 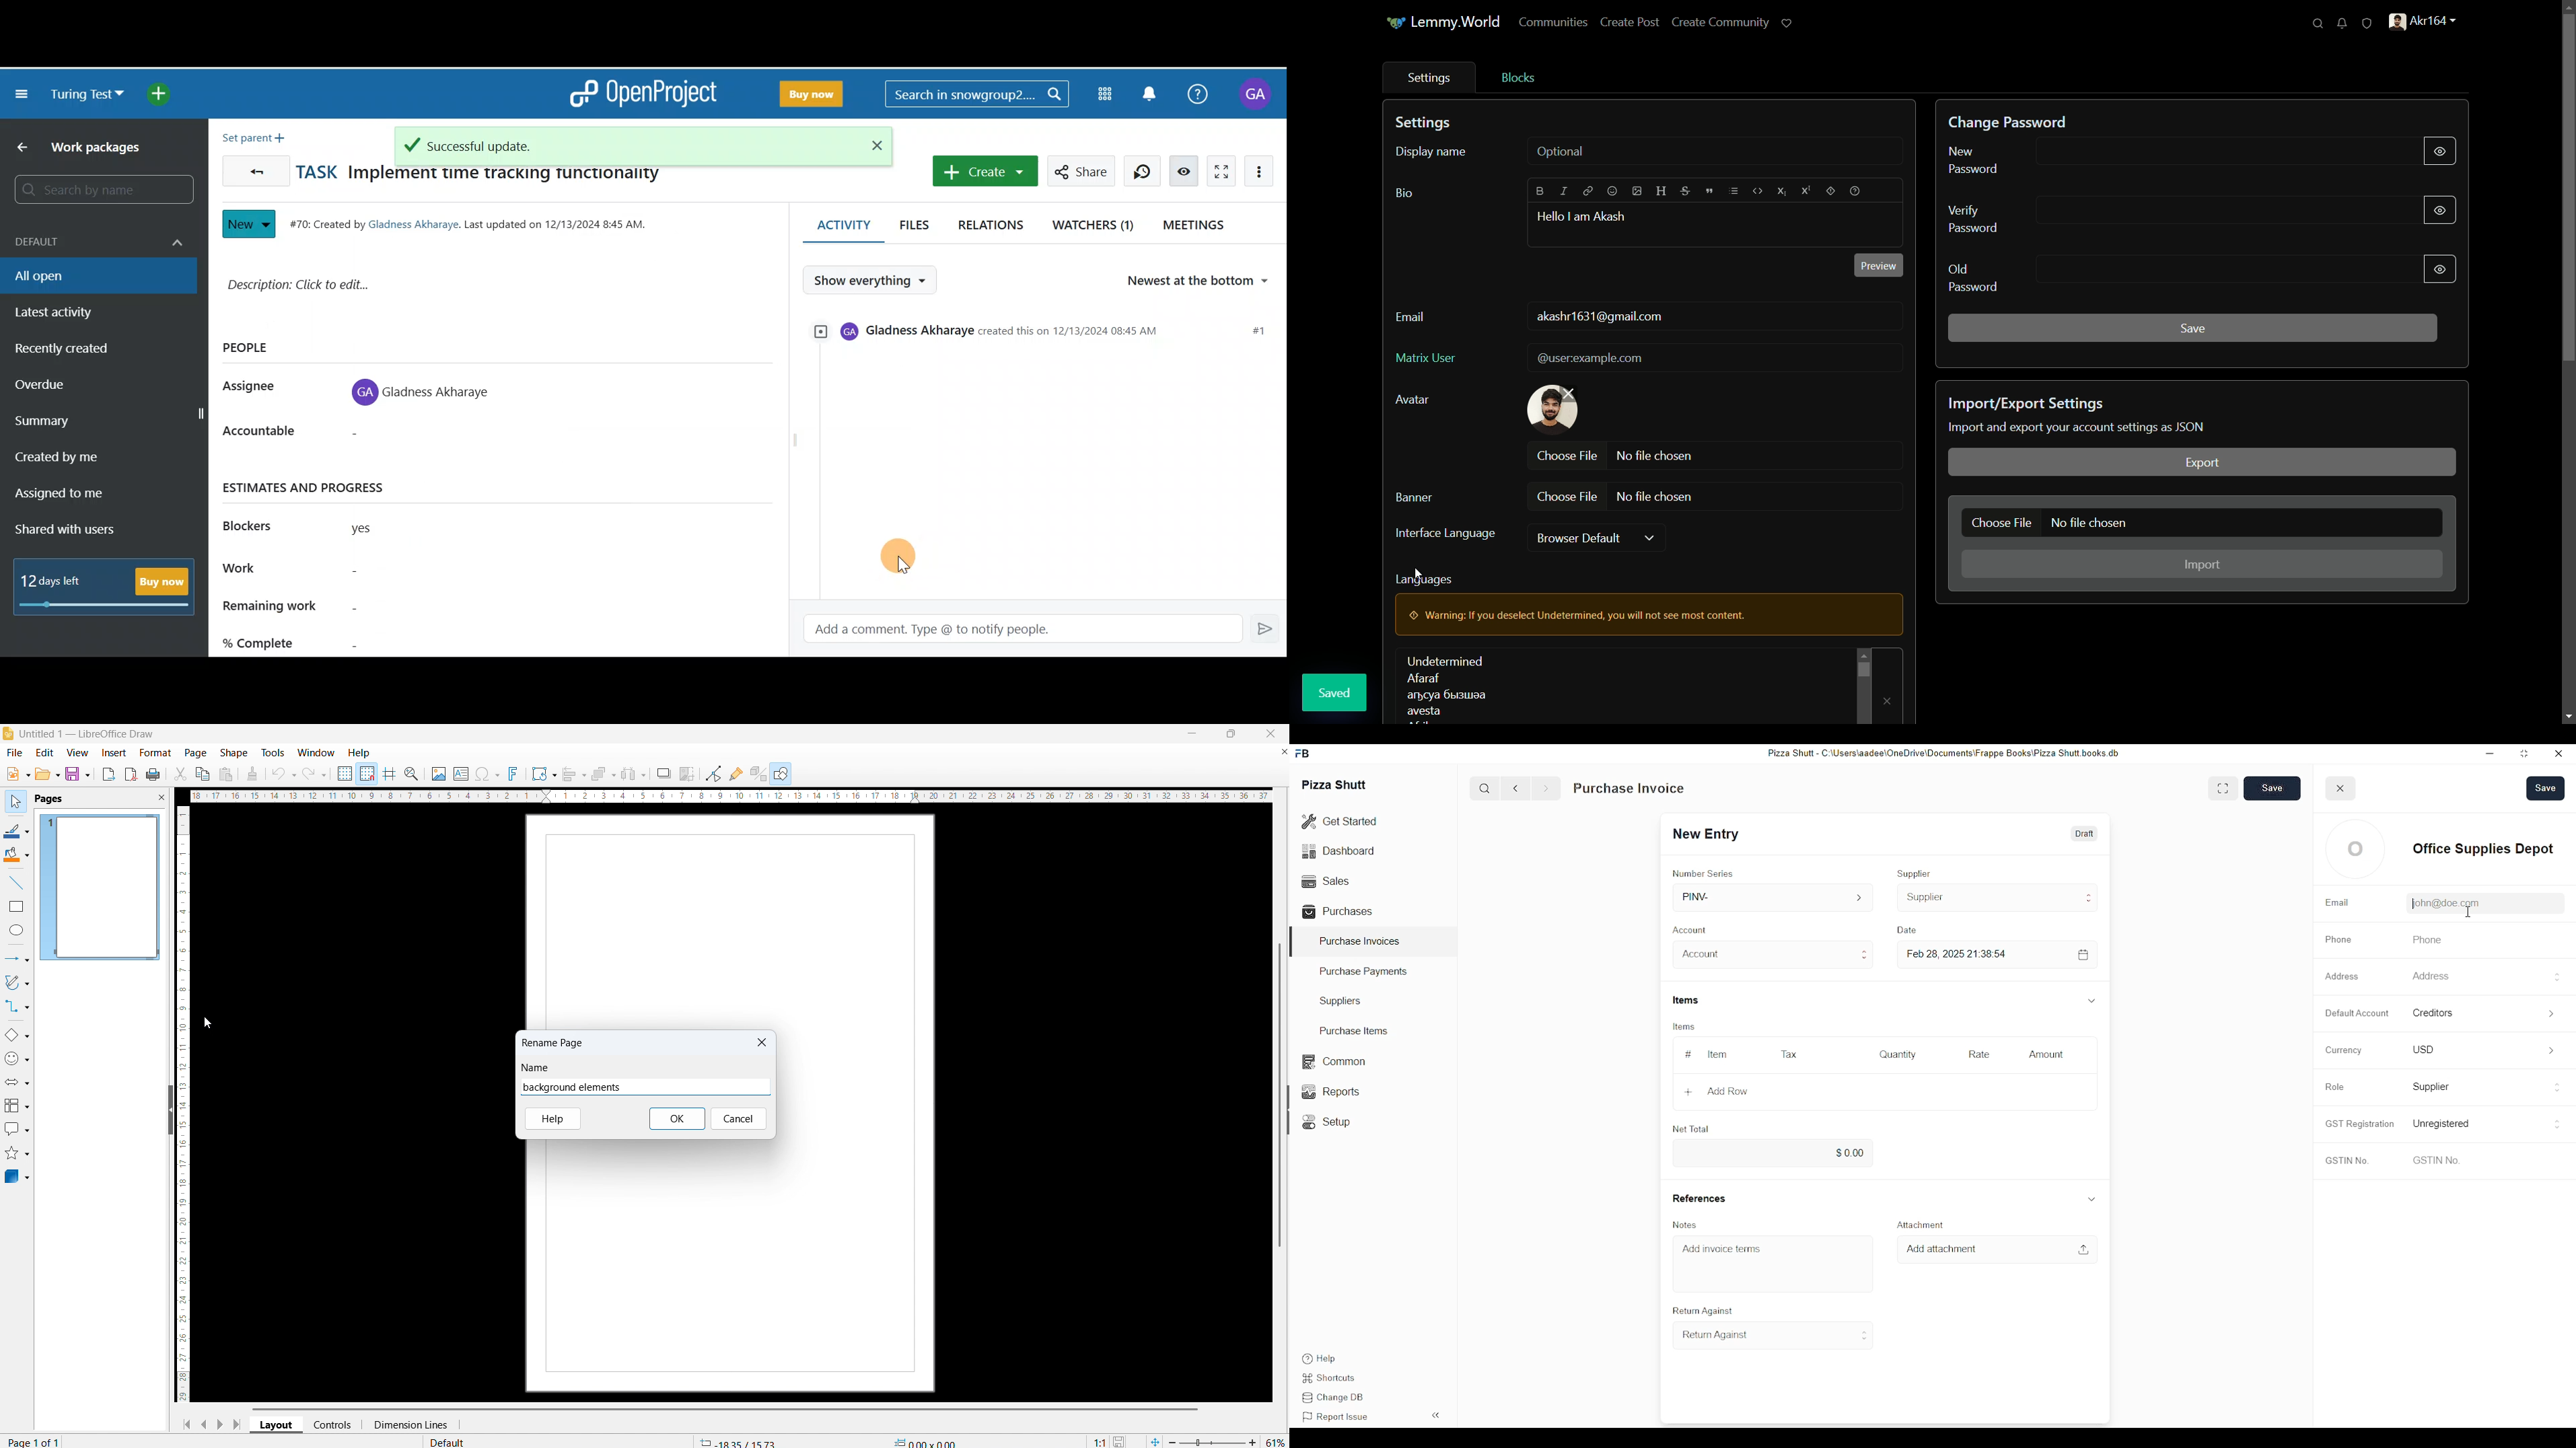 I want to click on no file chosen, so click(x=2089, y=522).